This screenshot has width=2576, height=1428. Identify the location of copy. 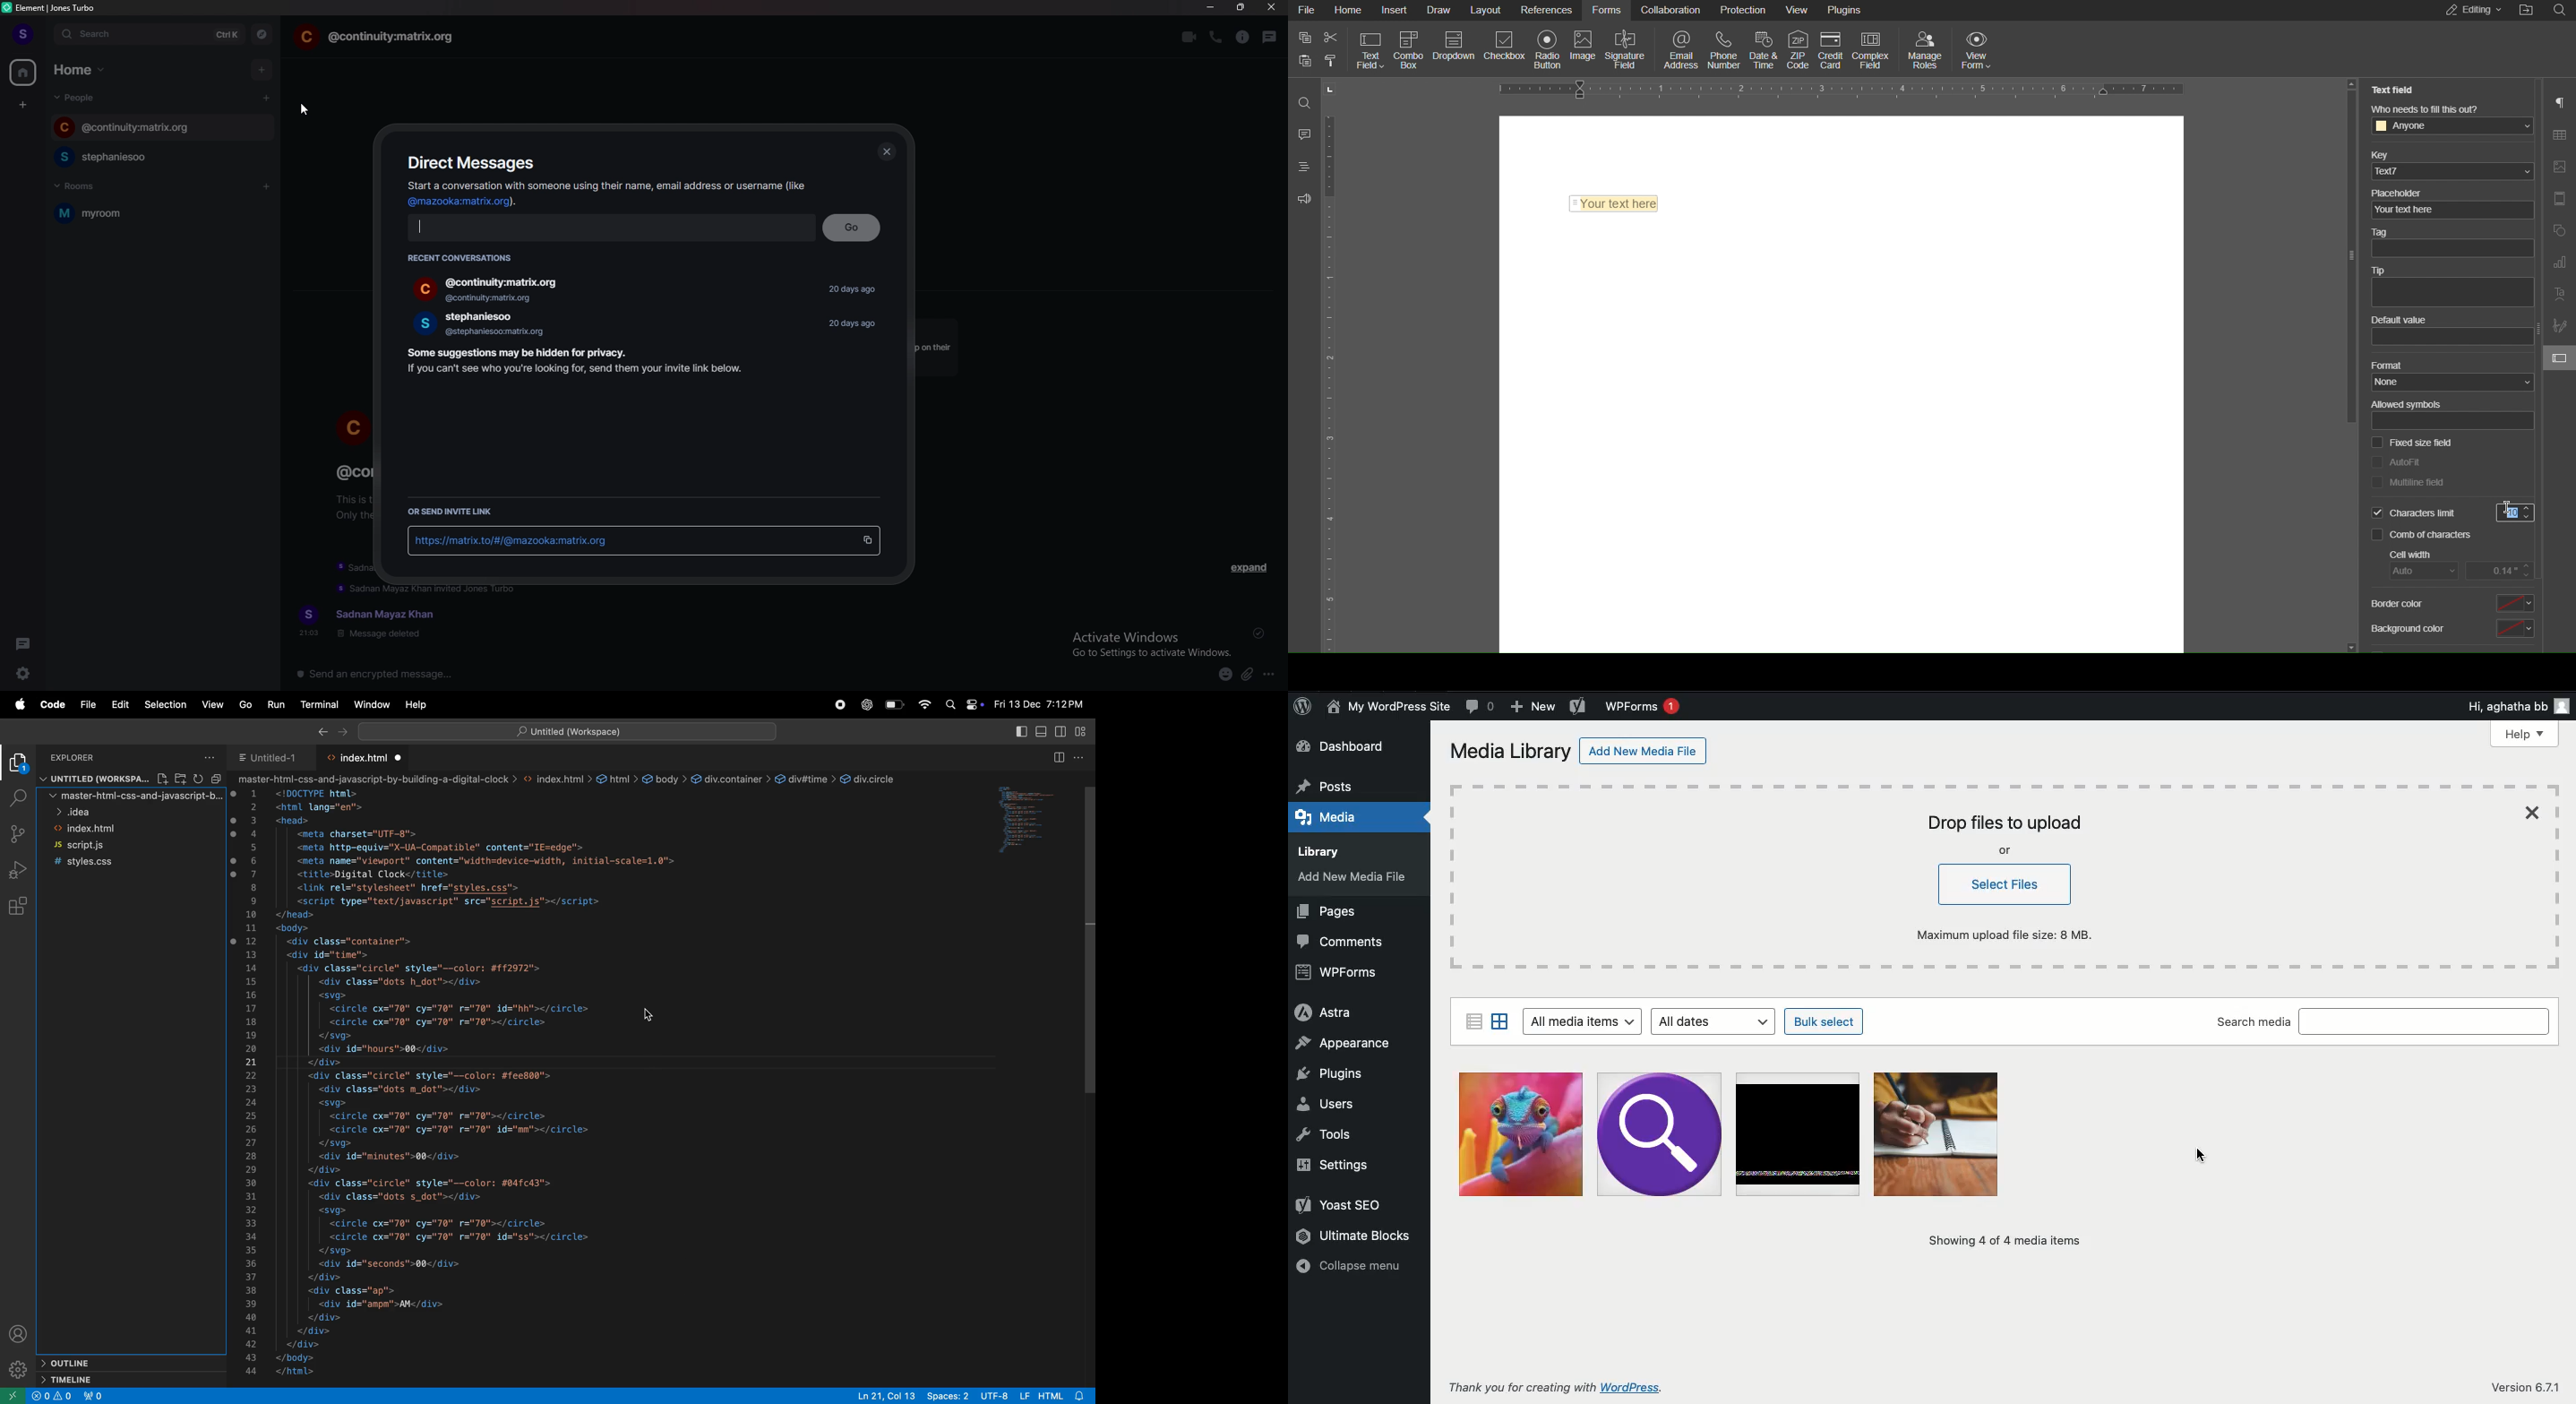
(1304, 38).